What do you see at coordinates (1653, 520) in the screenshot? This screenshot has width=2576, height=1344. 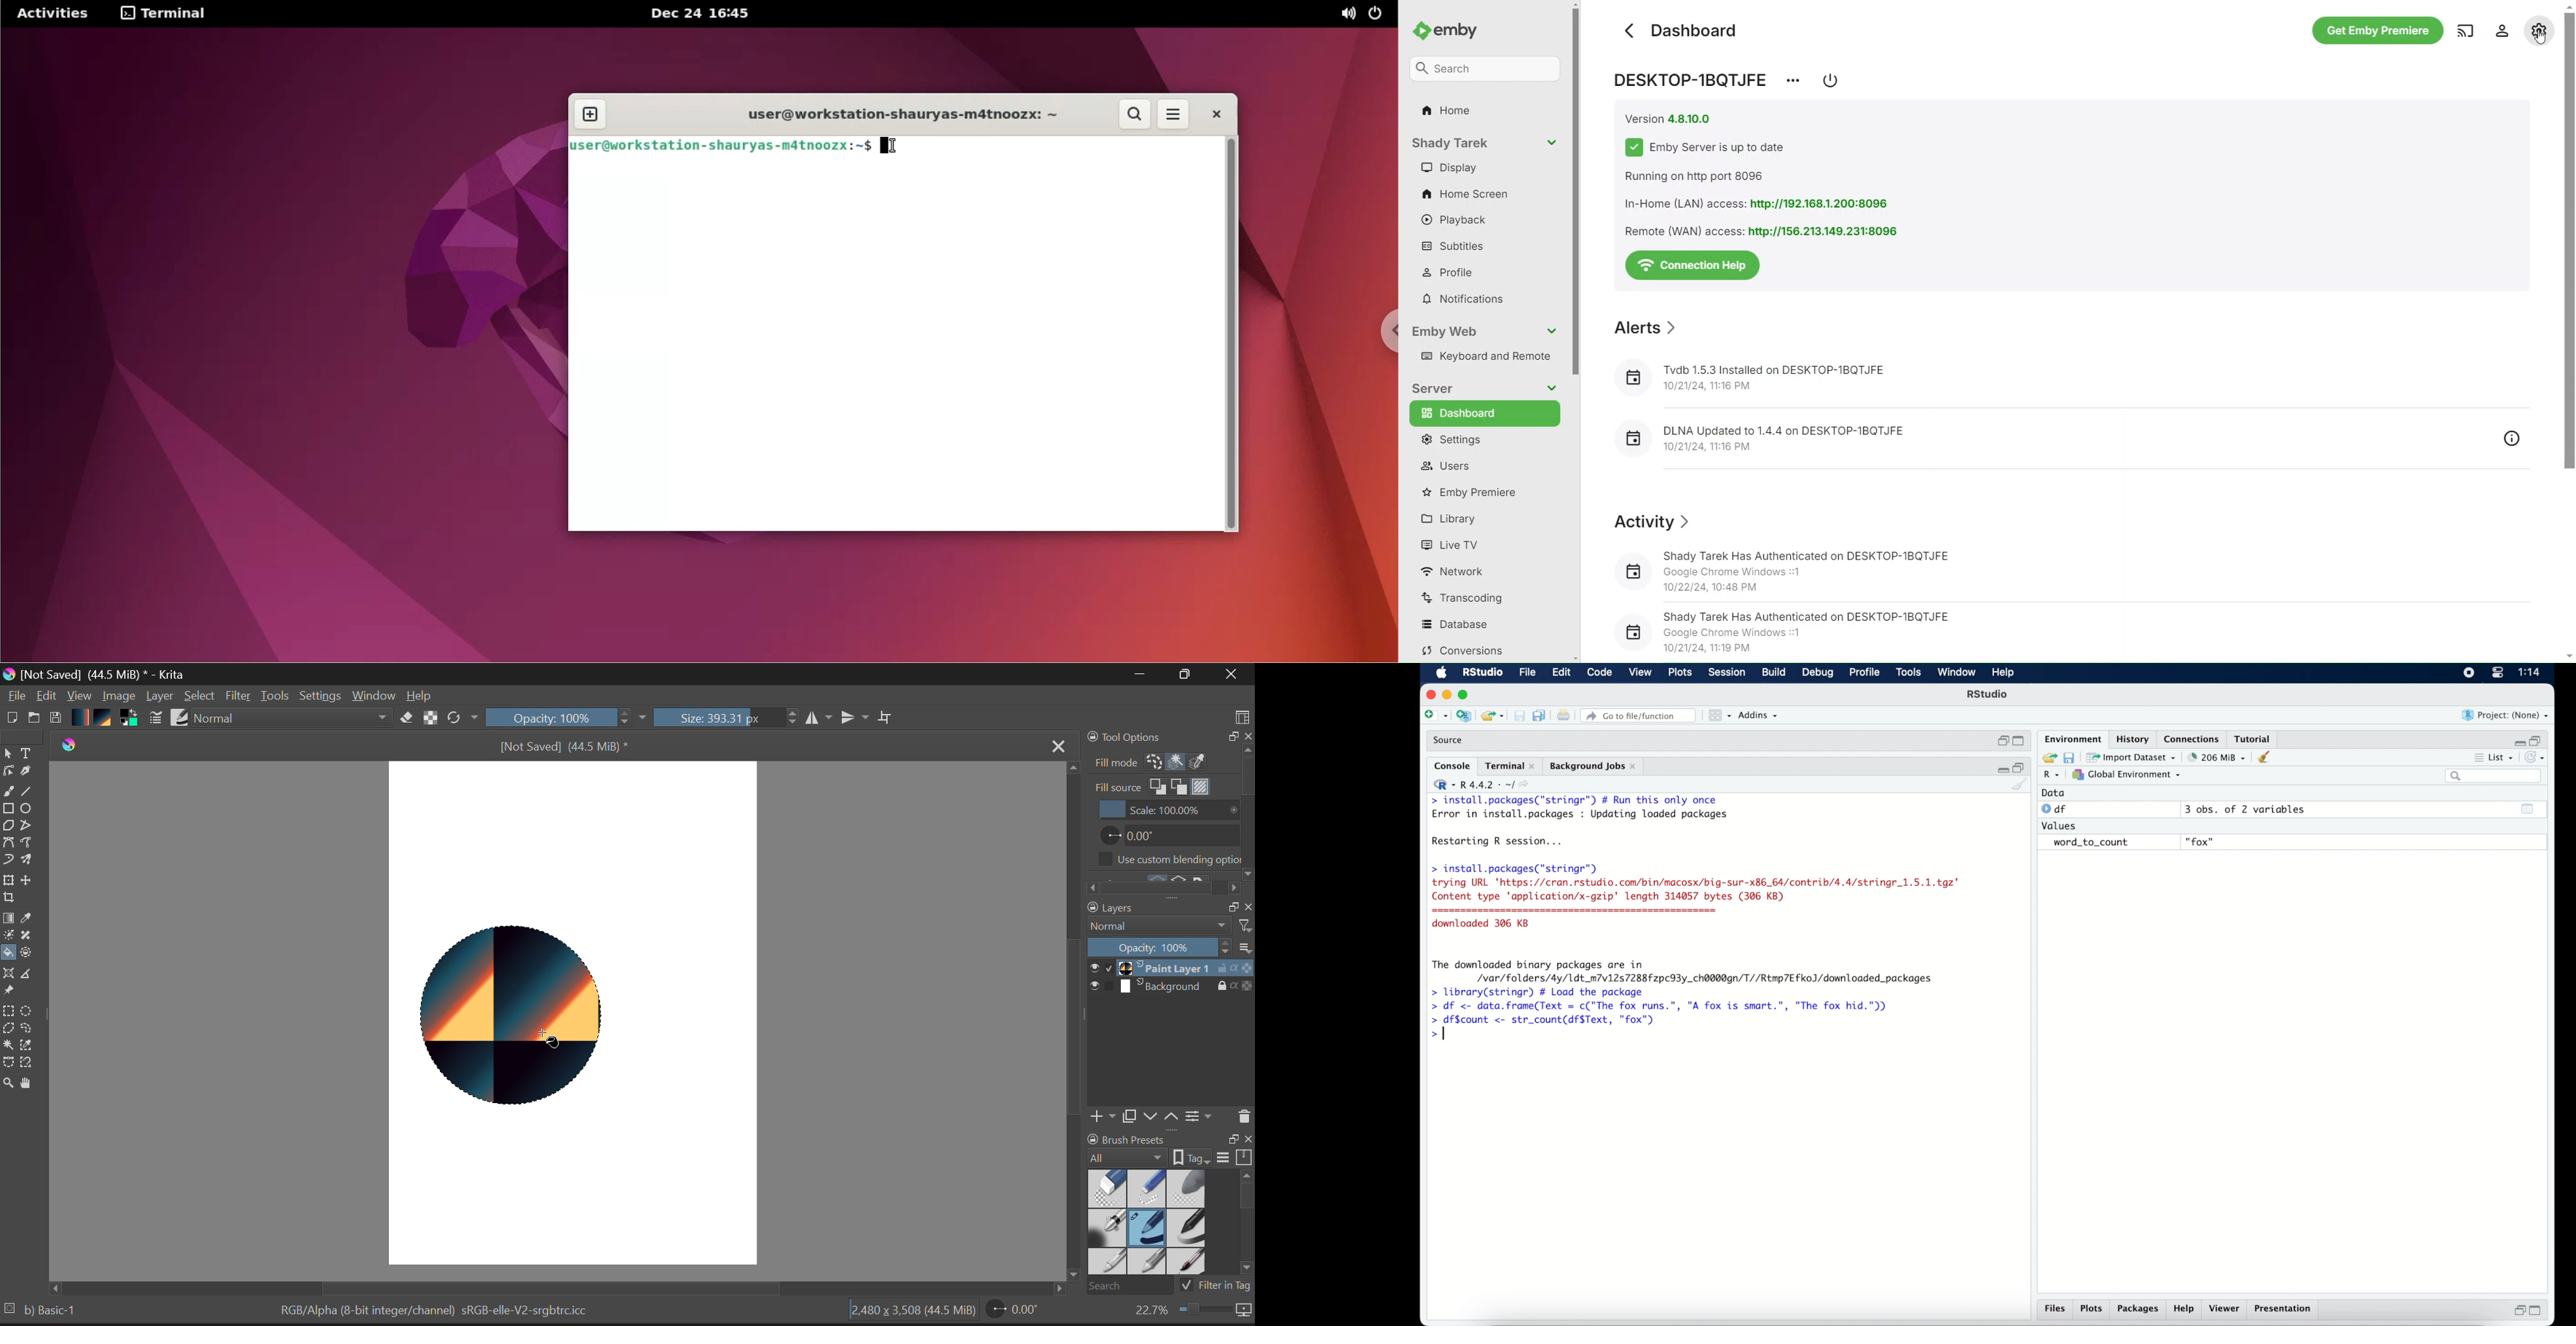 I see `Activity` at bounding box center [1653, 520].